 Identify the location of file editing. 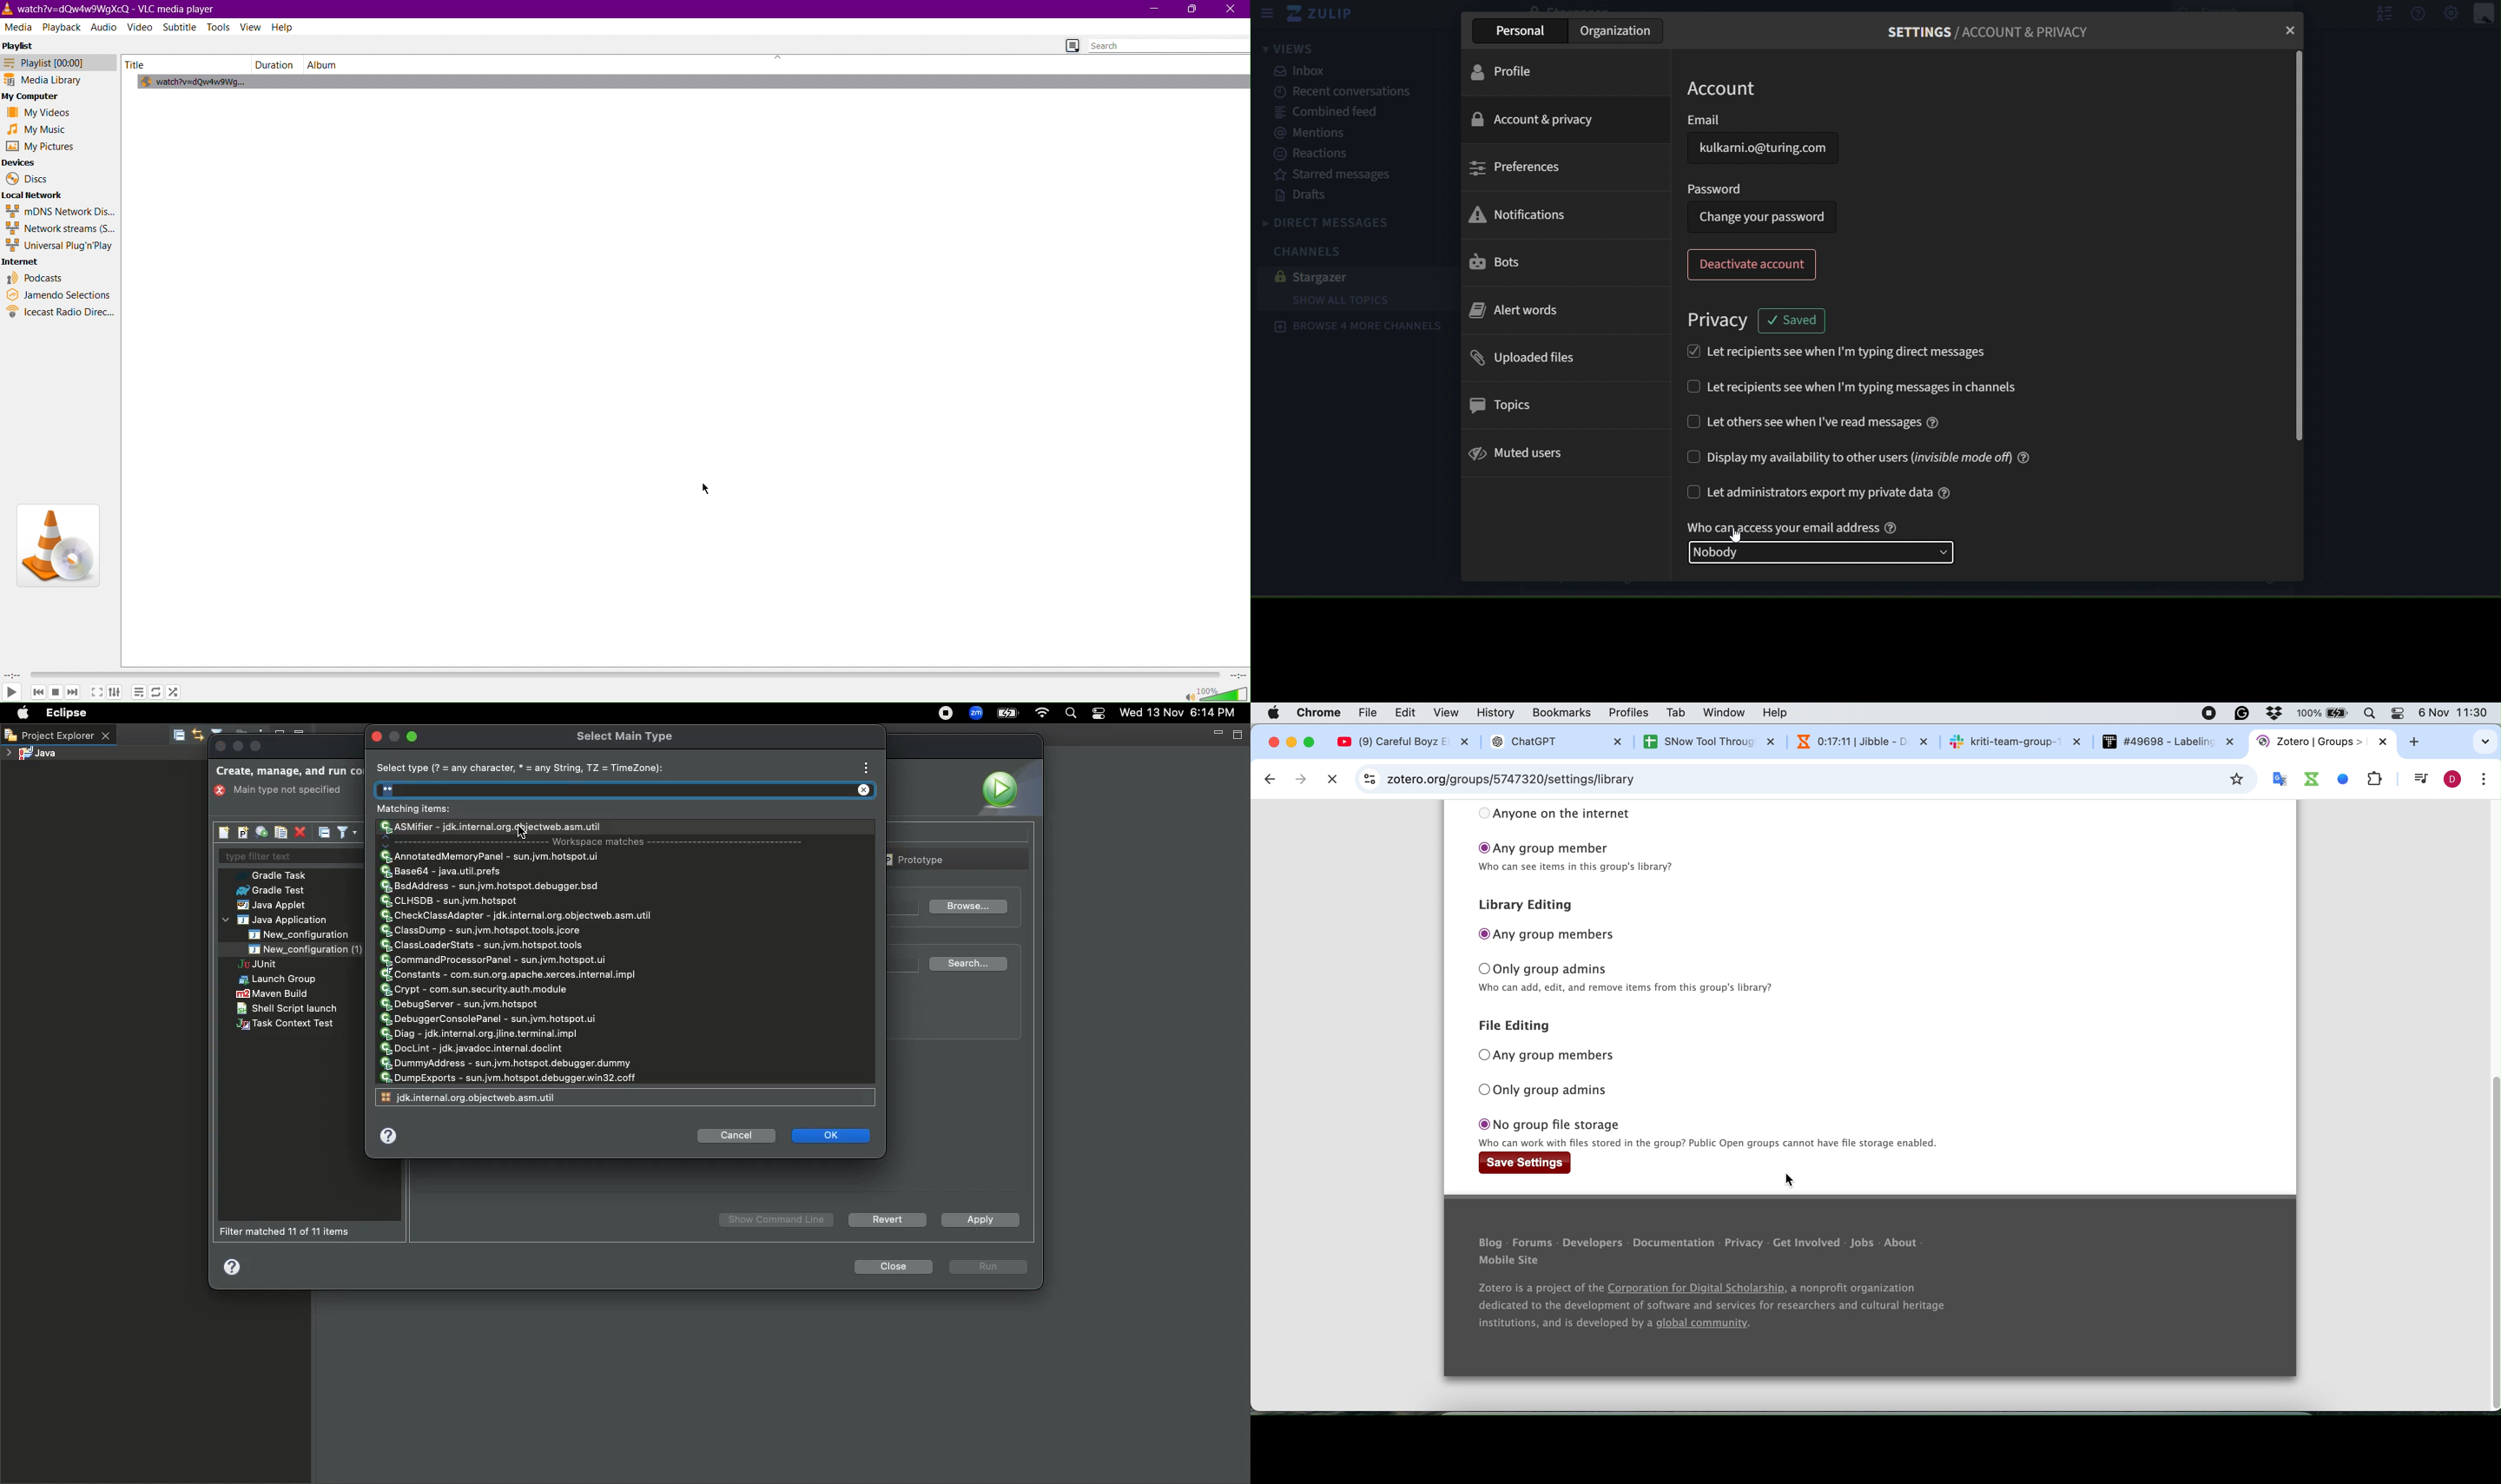
(1511, 1023).